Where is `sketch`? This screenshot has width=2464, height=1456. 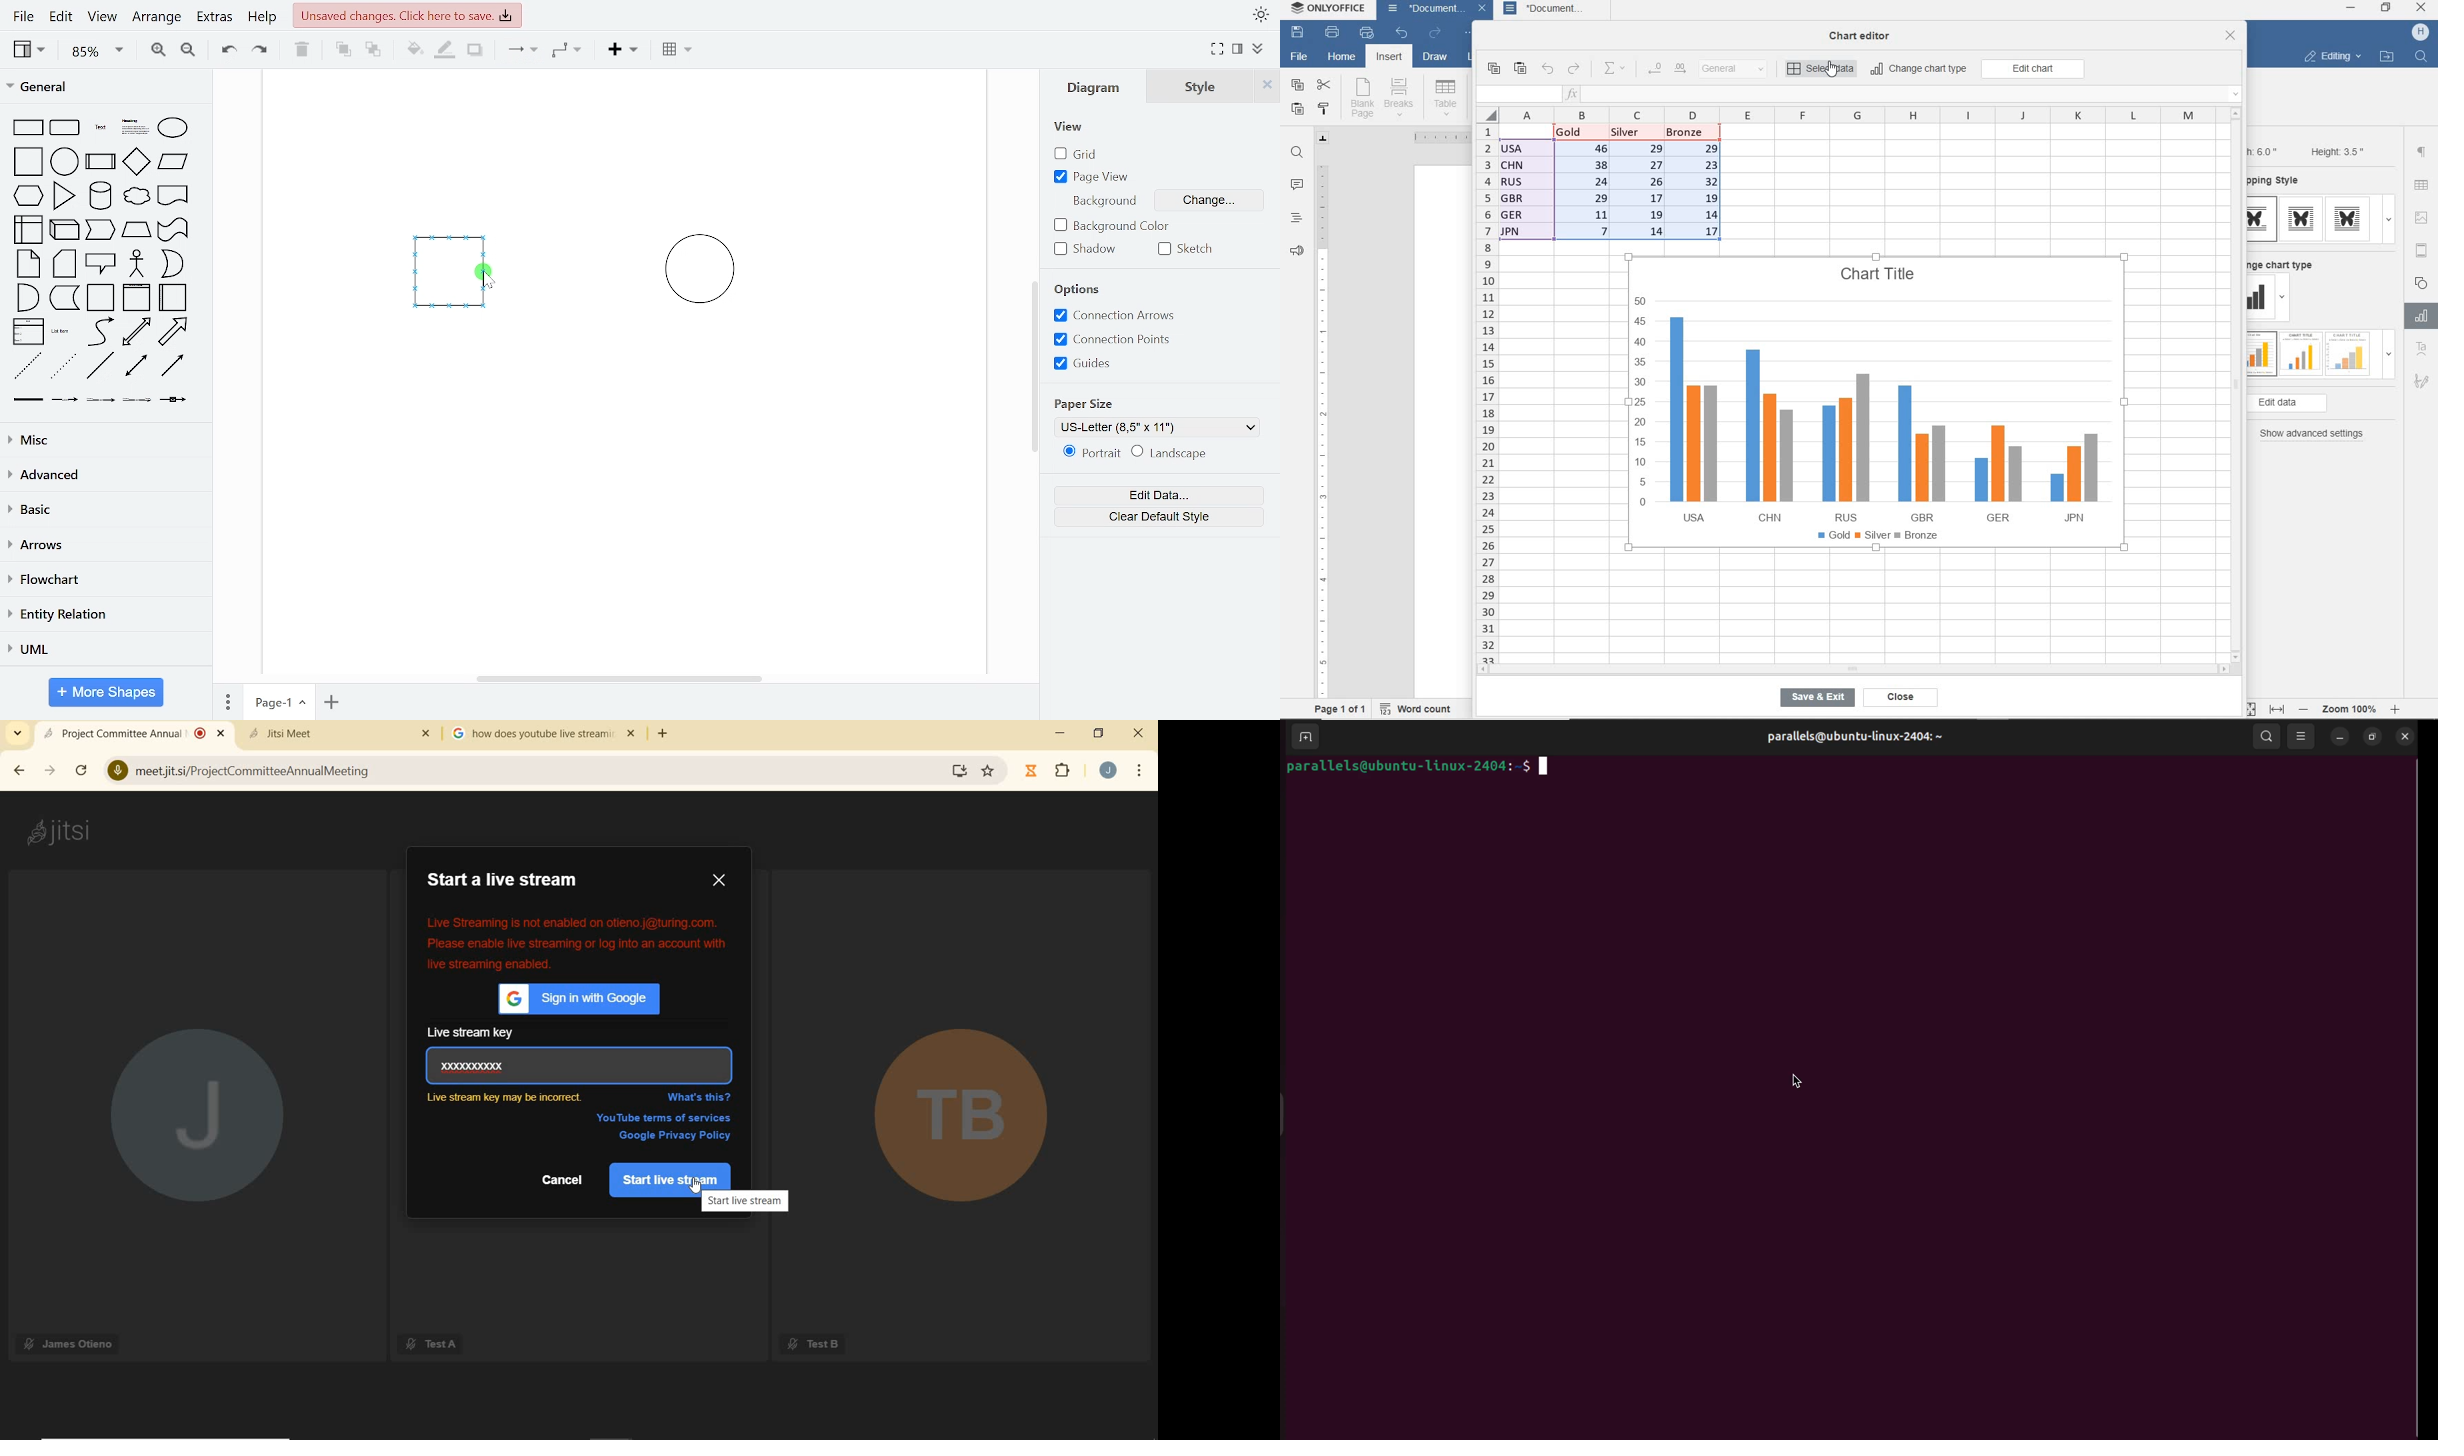
sketch is located at coordinates (1190, 249).